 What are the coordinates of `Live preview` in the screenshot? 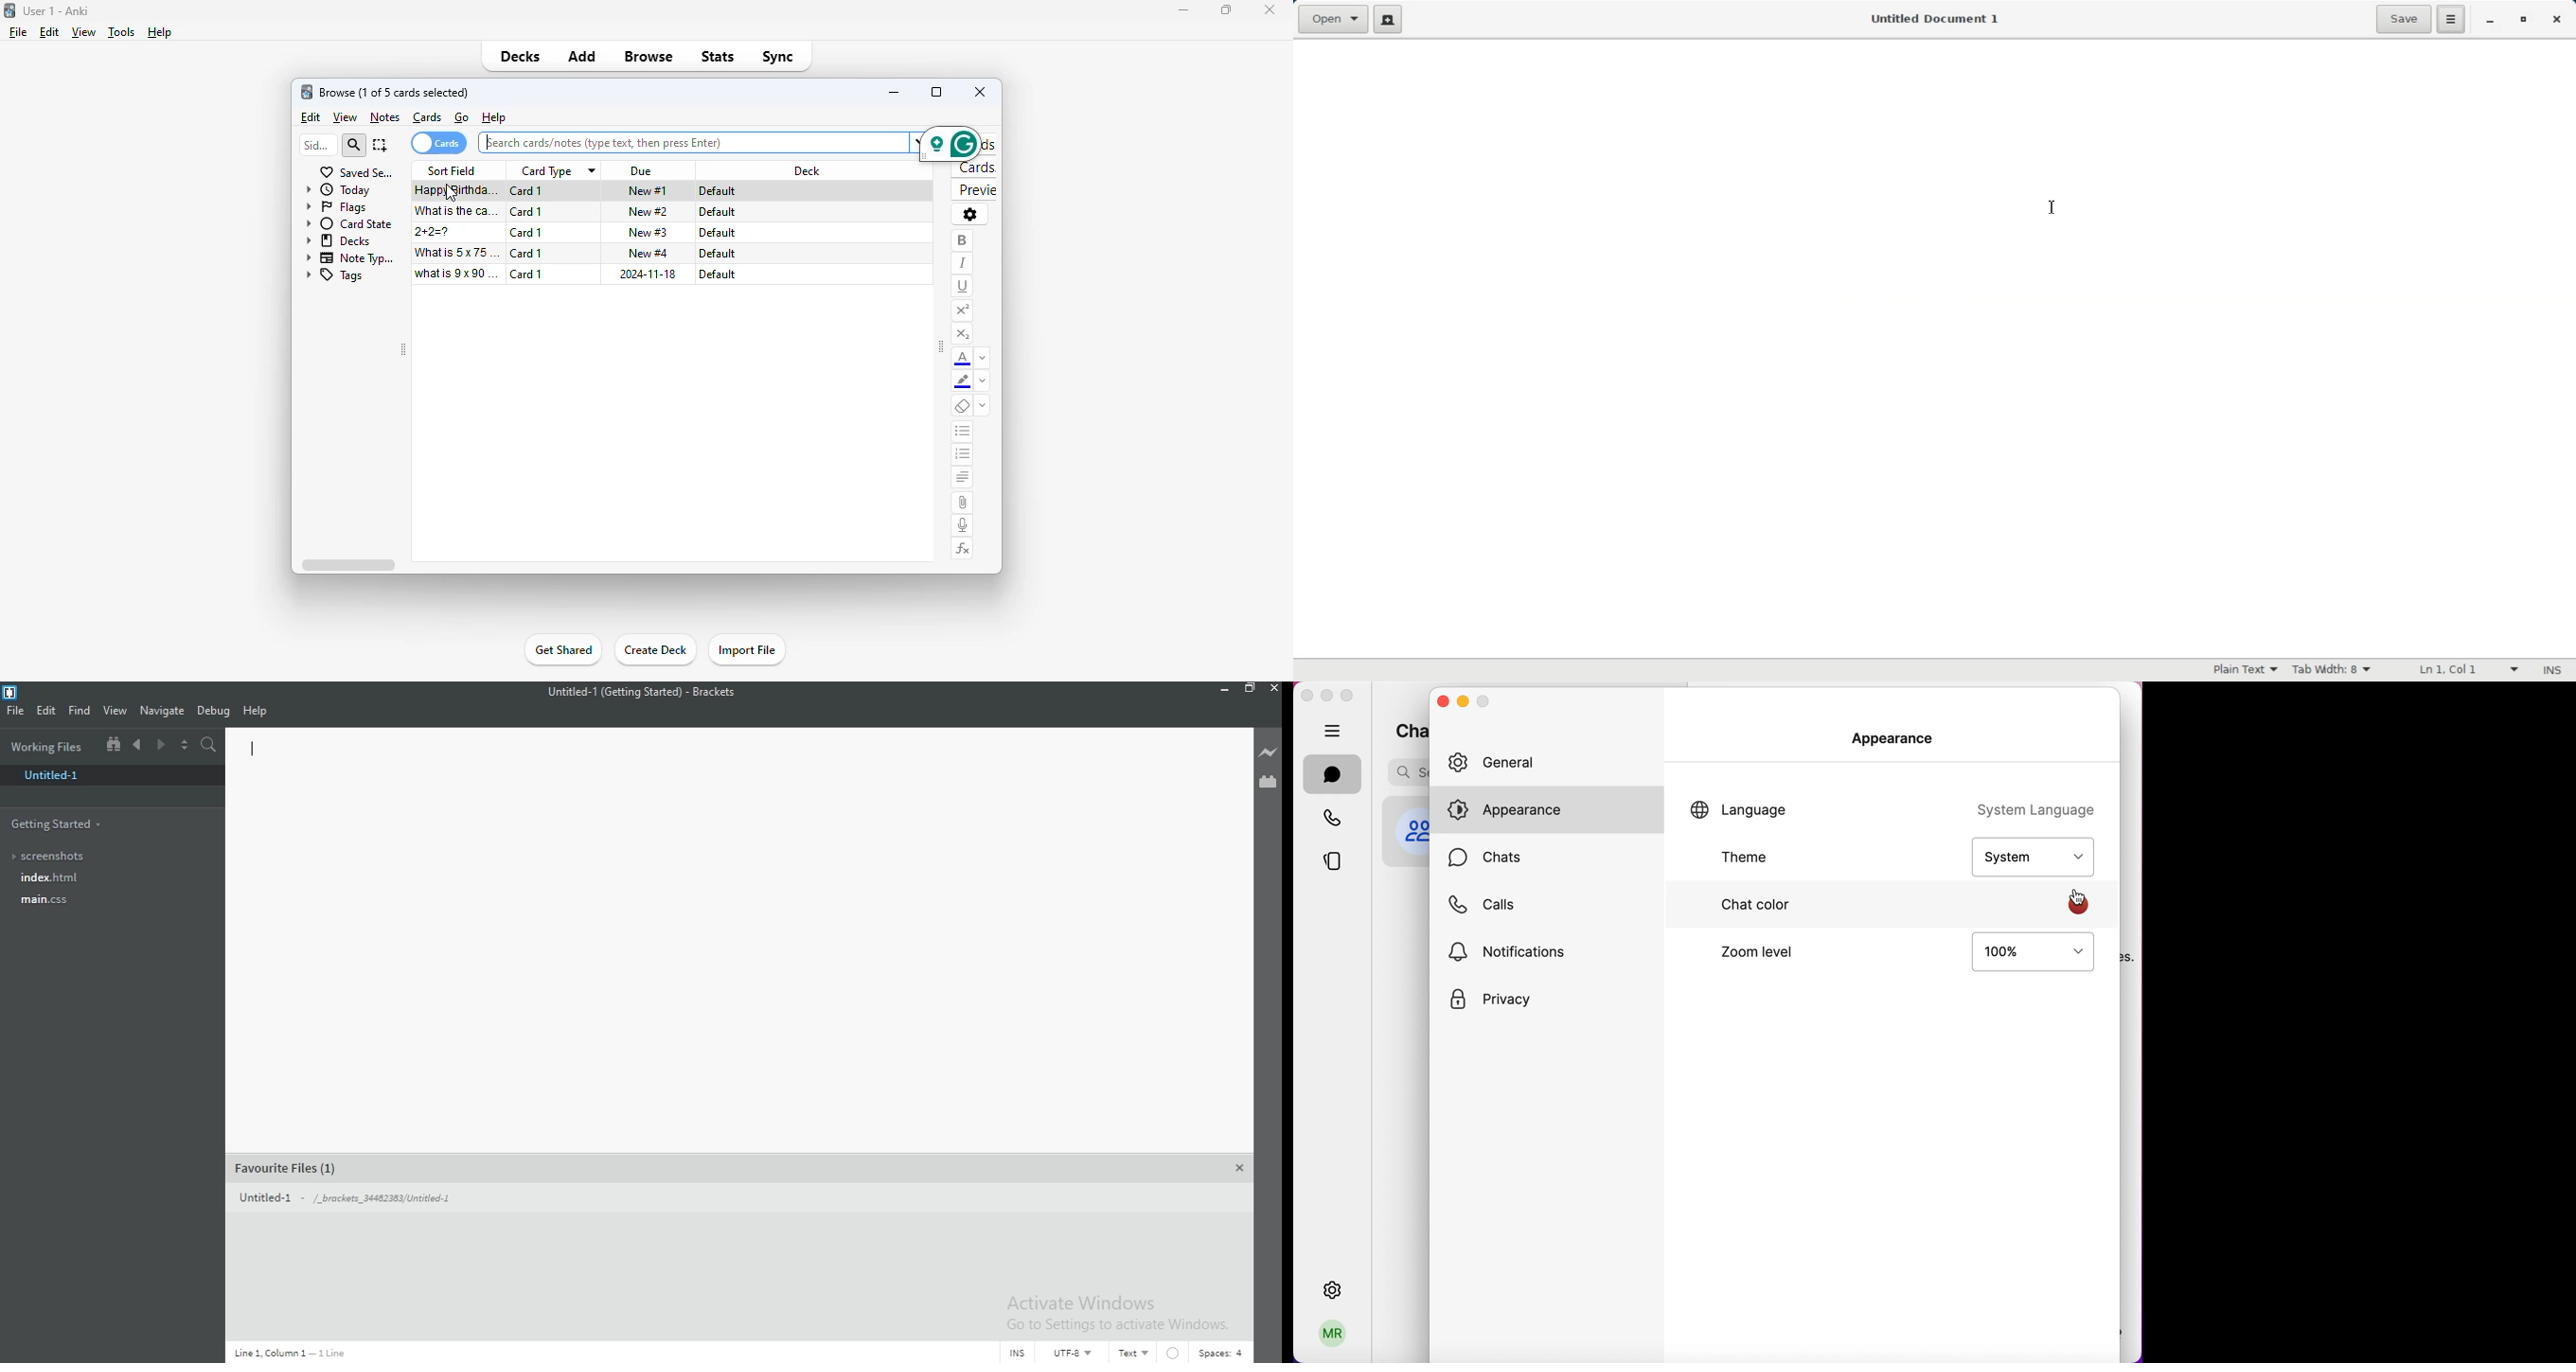 It's located at (1268, 754).